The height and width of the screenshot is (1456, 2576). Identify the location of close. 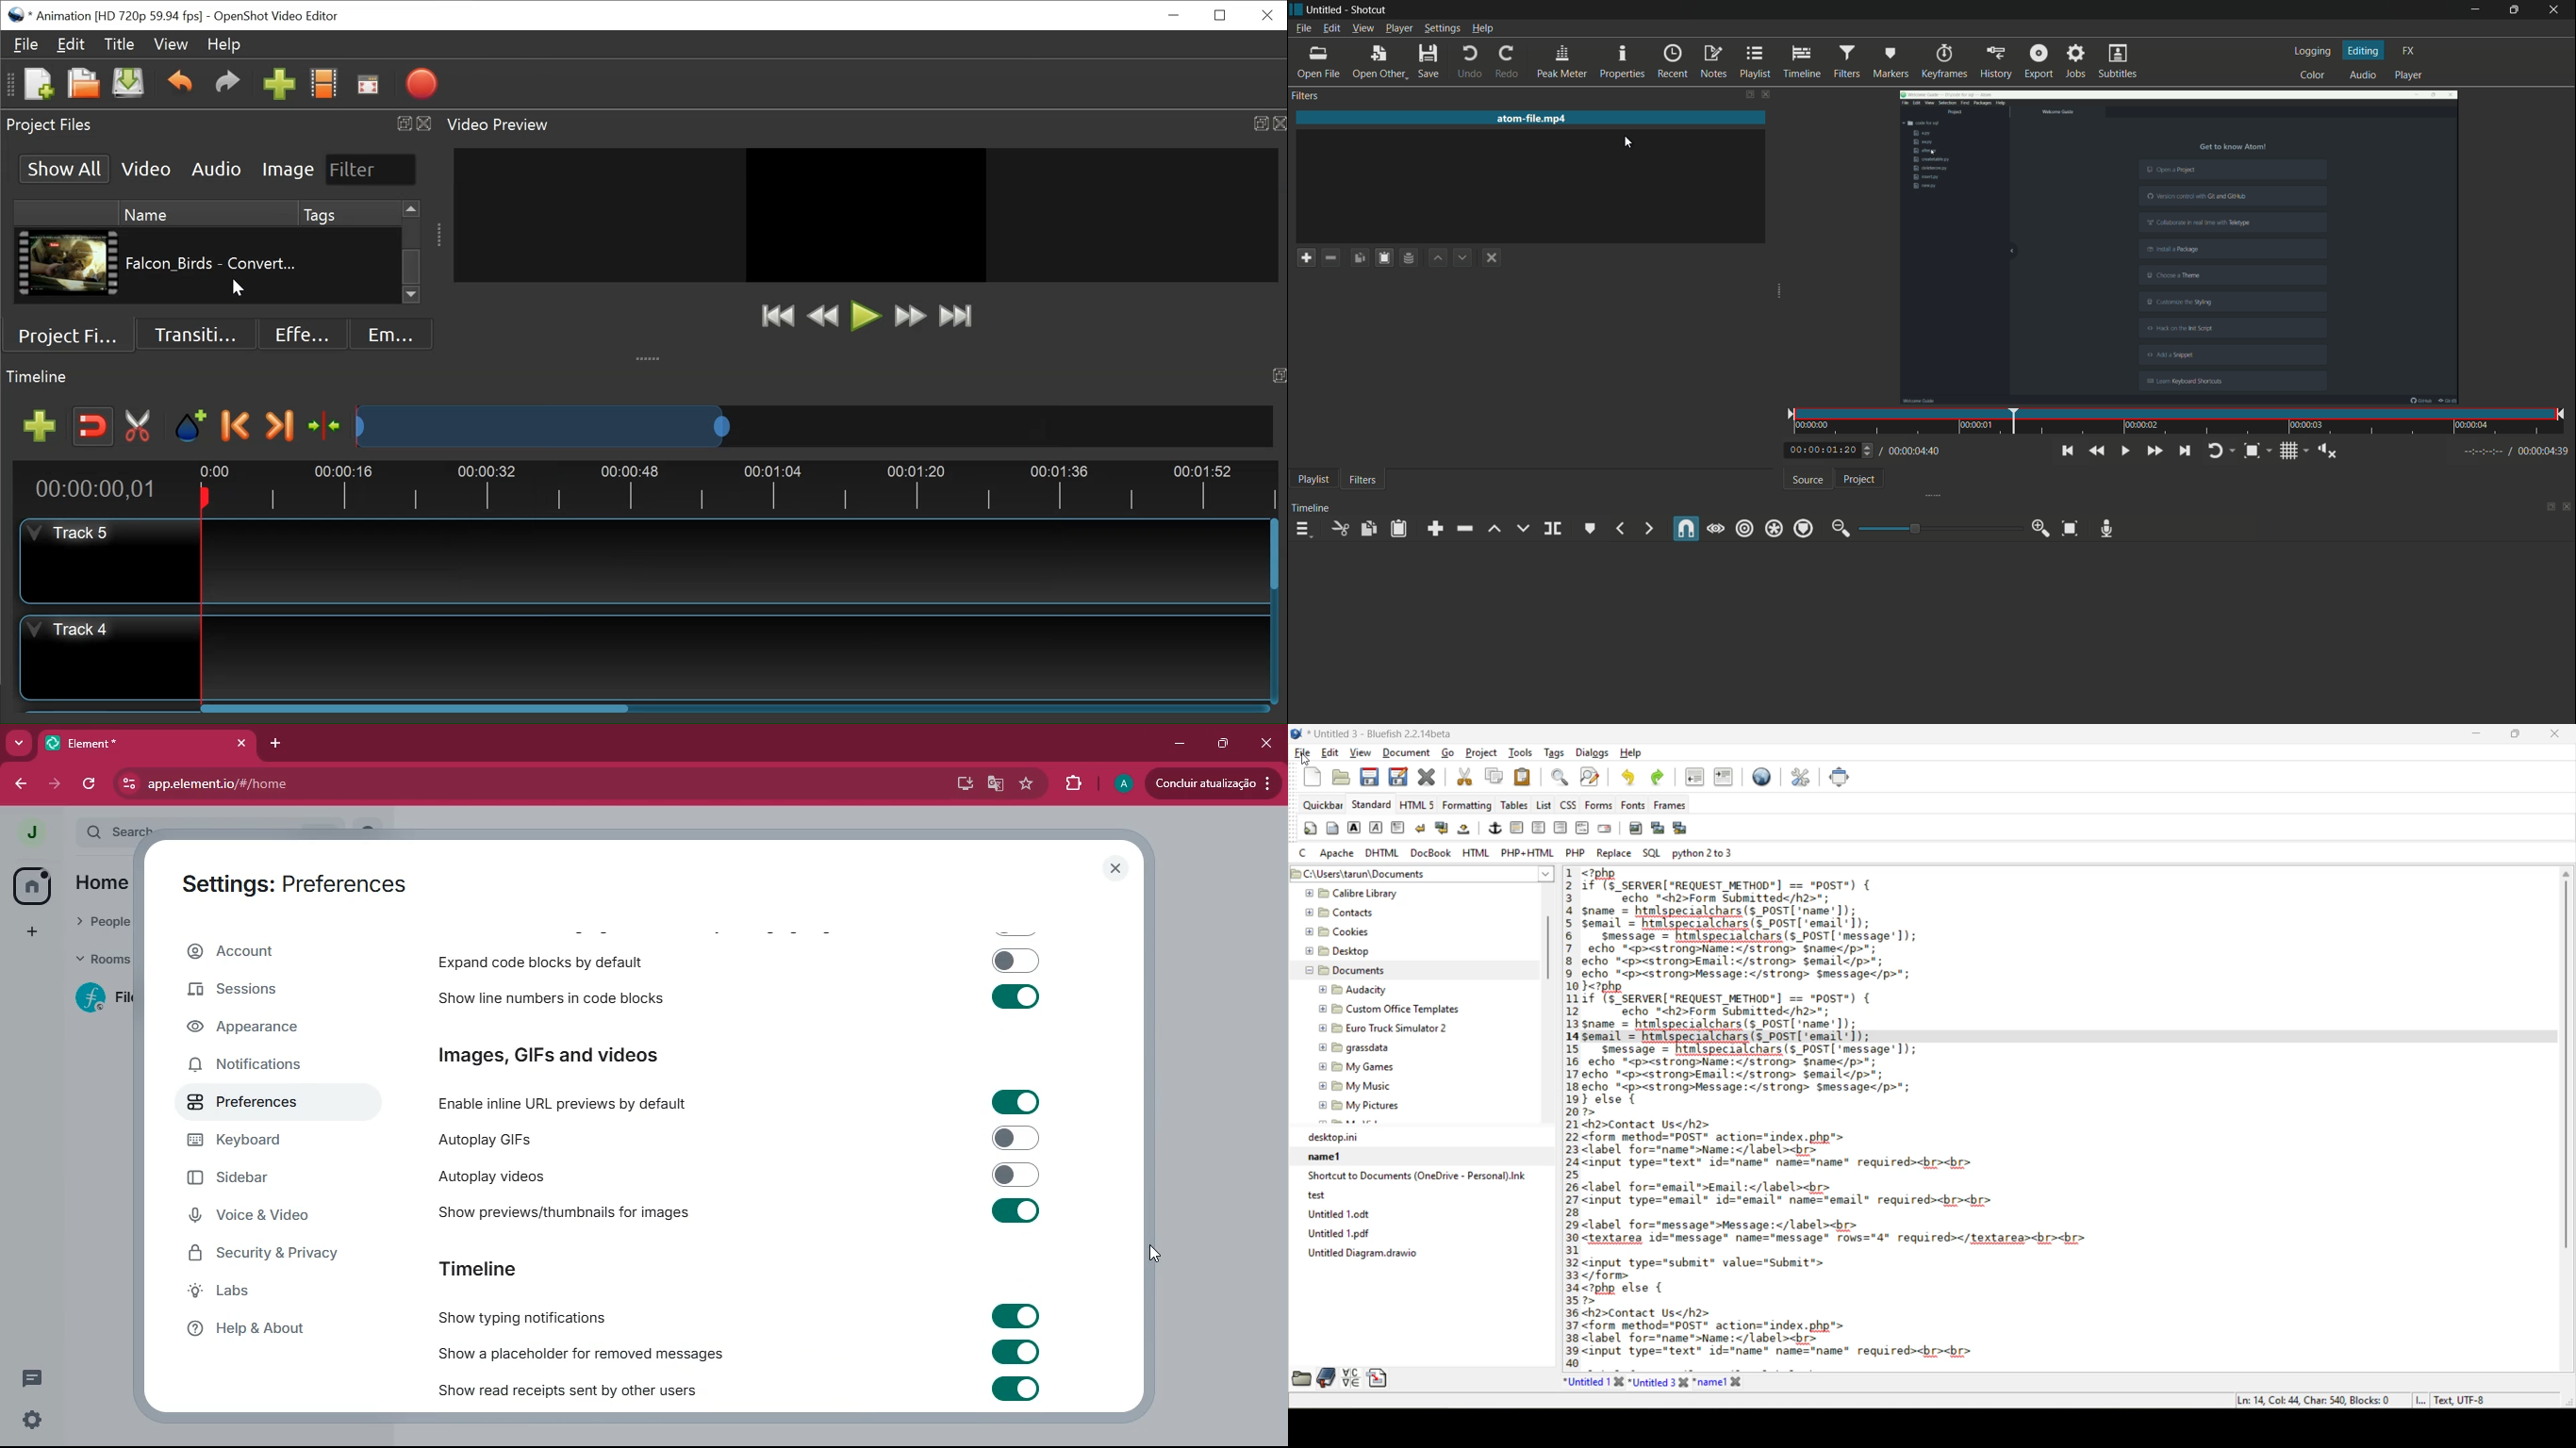
(1113, 867).